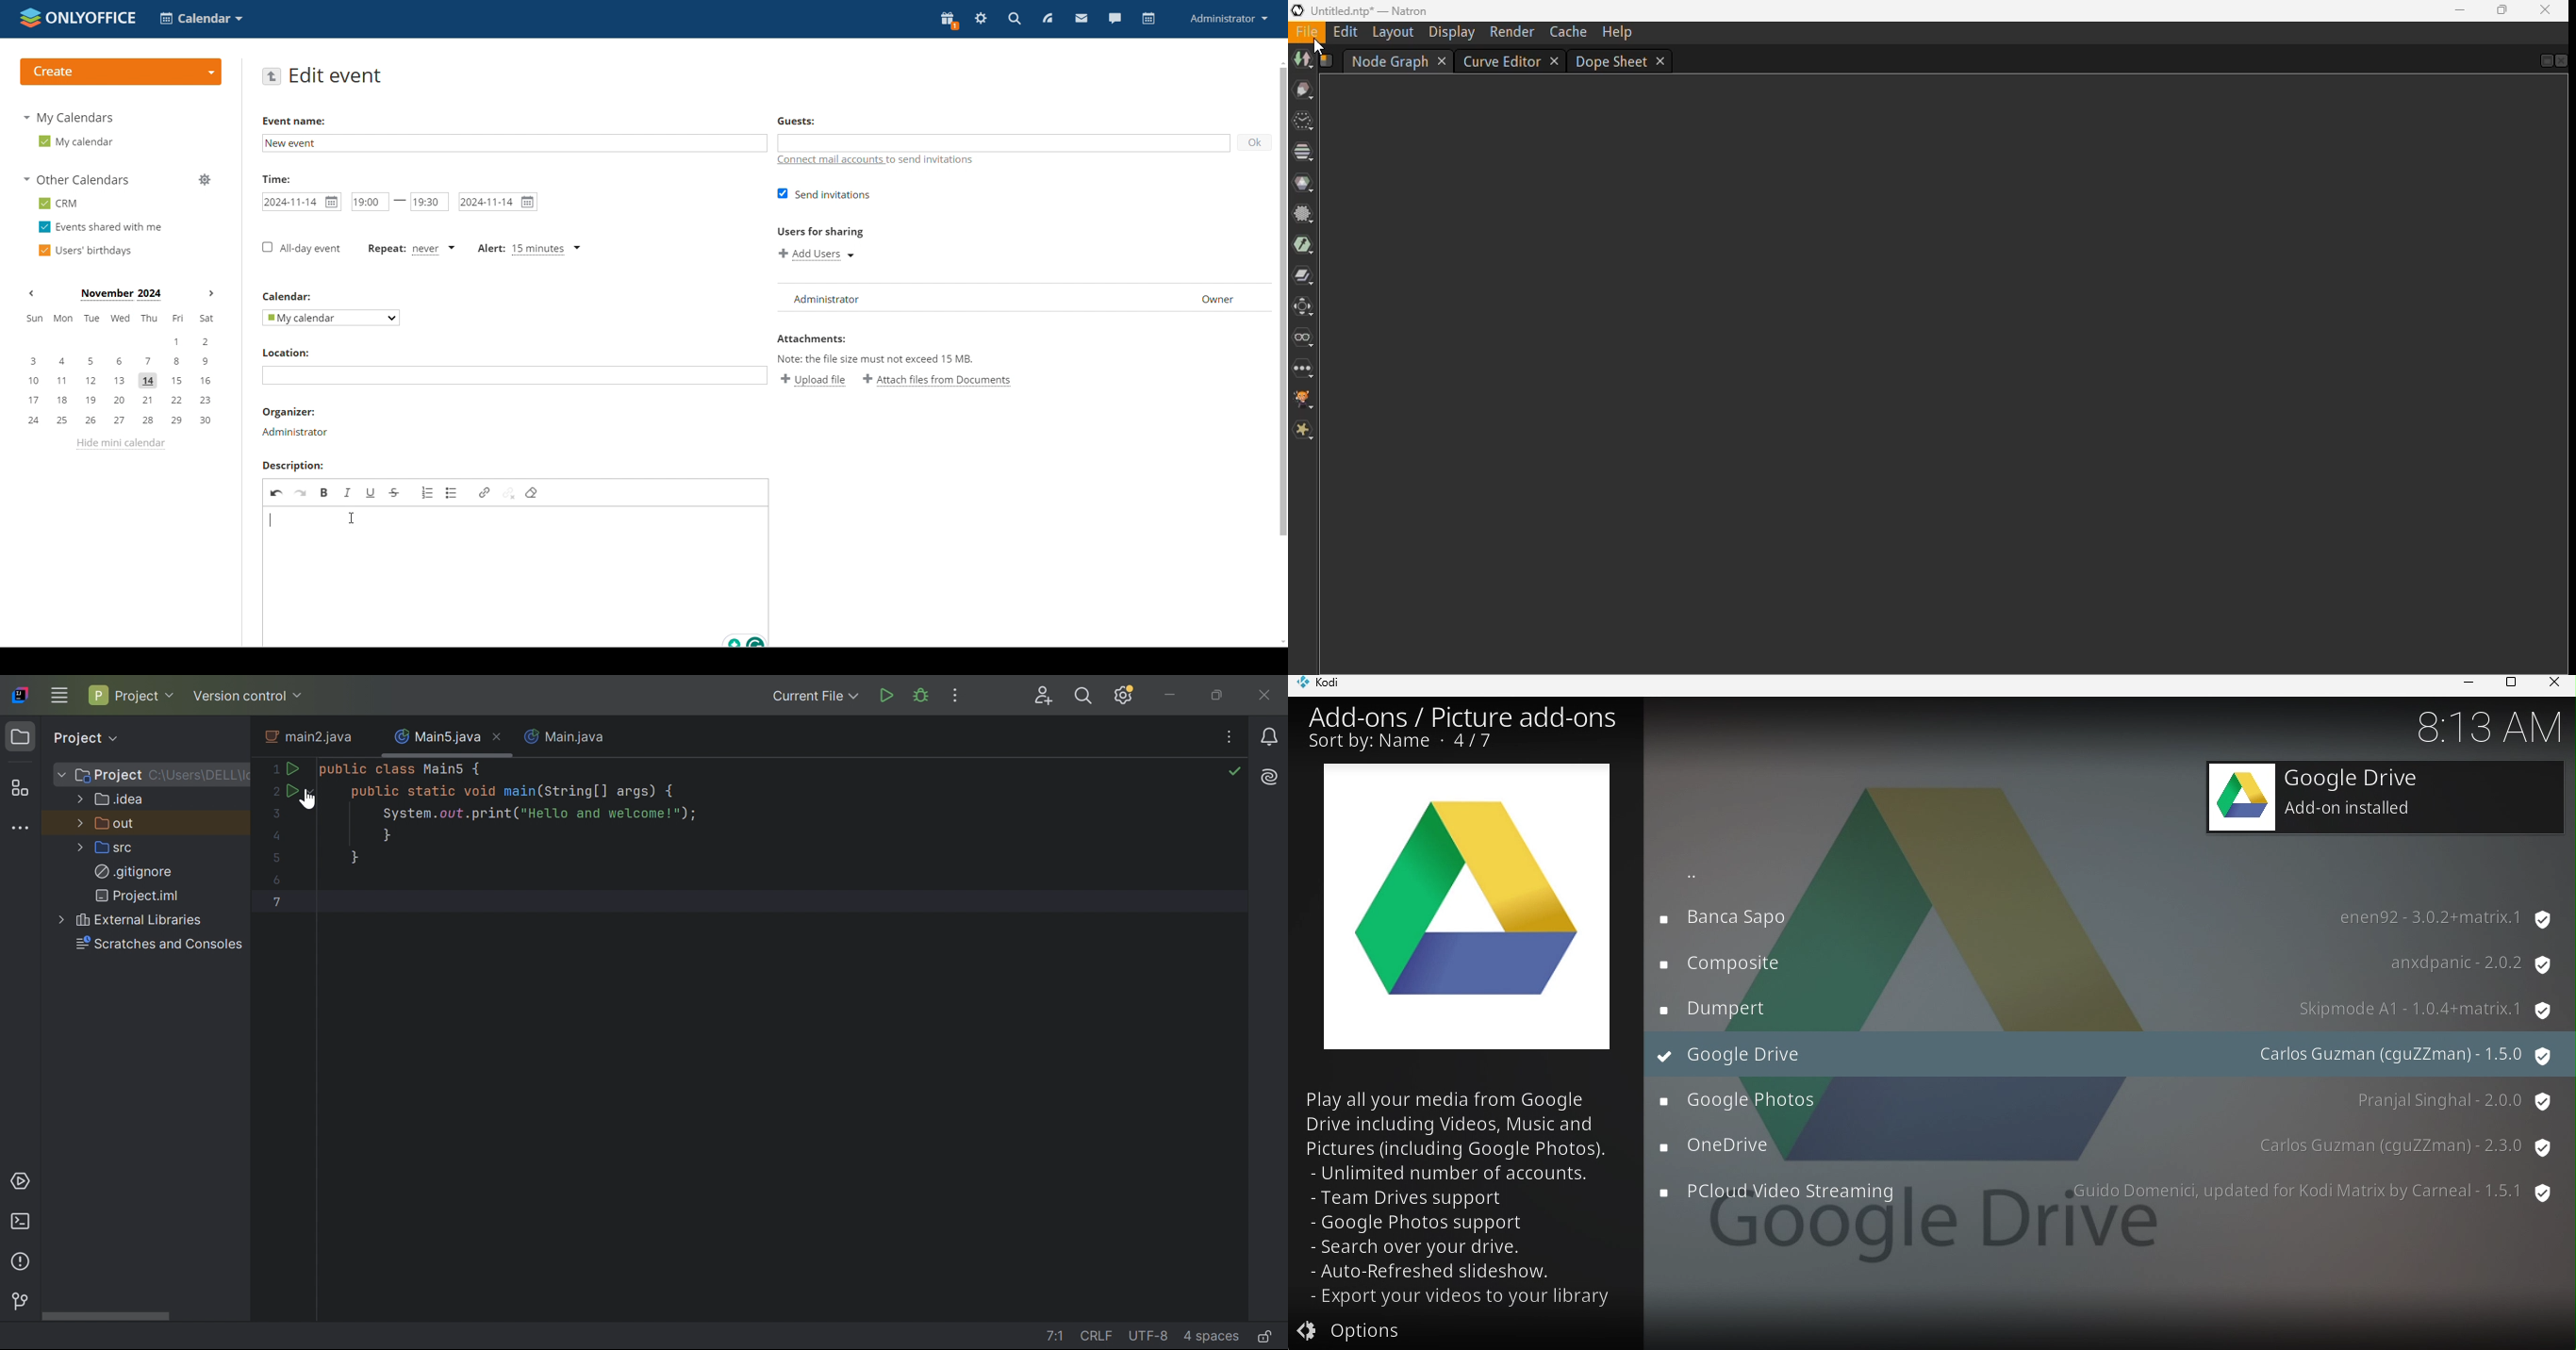 The height and width of the screenshot is (1372, 2576). I want to click on Composite, so click(2107, 963).